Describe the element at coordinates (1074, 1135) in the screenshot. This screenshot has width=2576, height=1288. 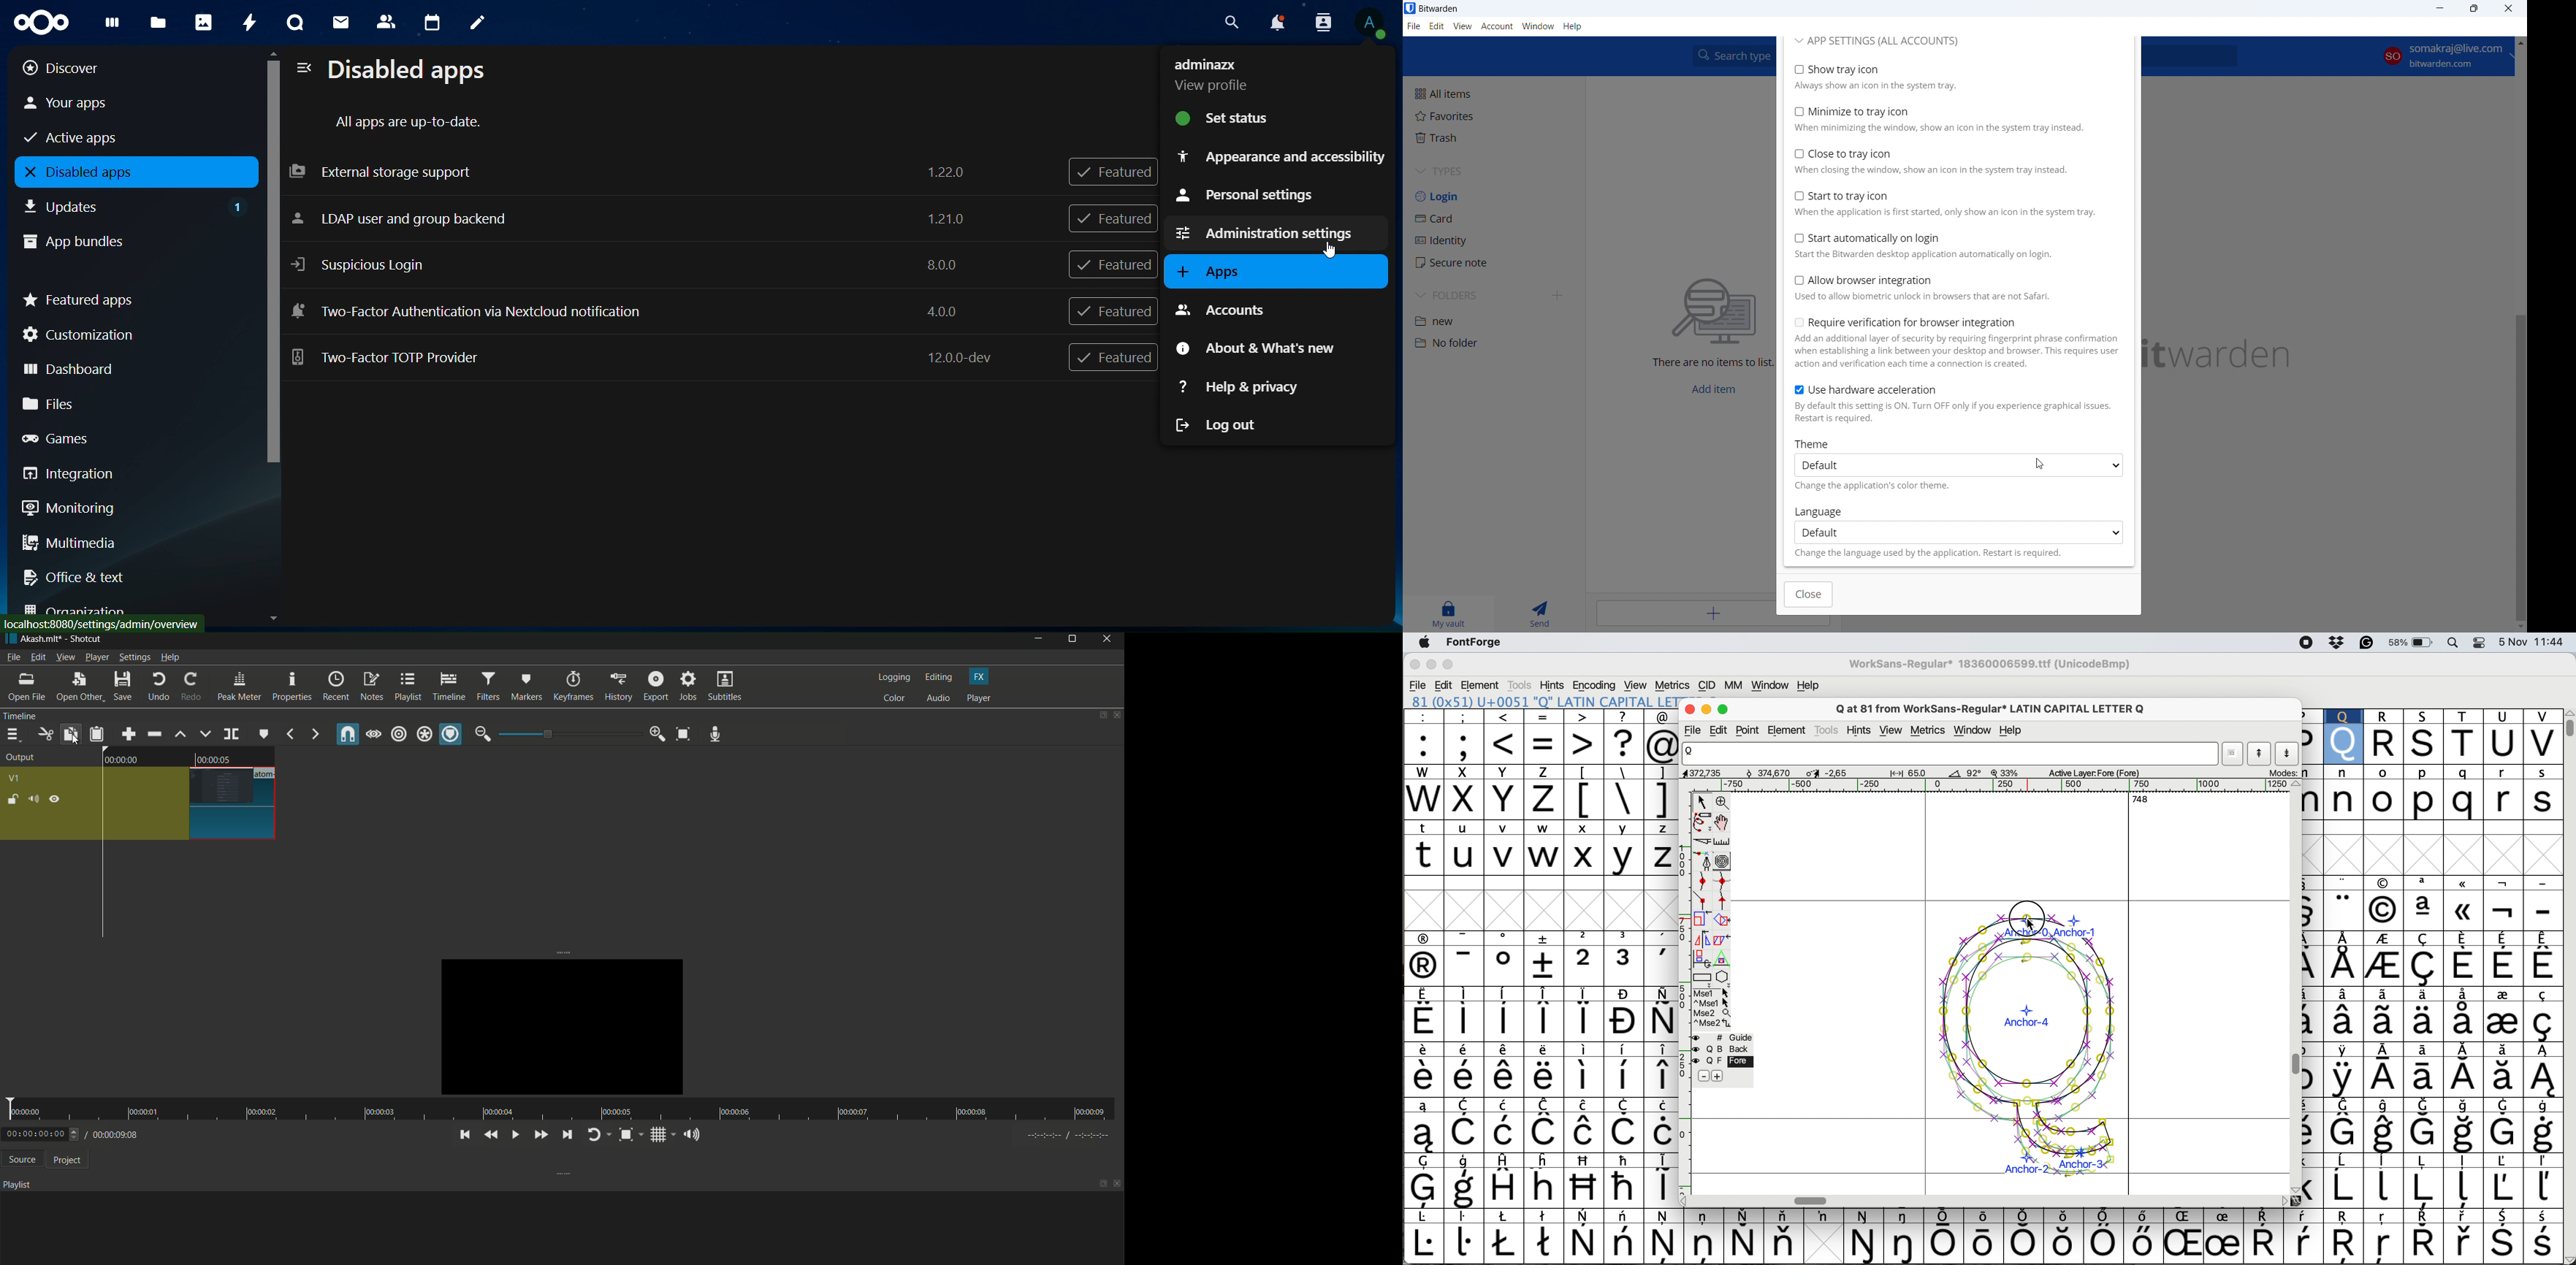
I see `timecodes` at that location.